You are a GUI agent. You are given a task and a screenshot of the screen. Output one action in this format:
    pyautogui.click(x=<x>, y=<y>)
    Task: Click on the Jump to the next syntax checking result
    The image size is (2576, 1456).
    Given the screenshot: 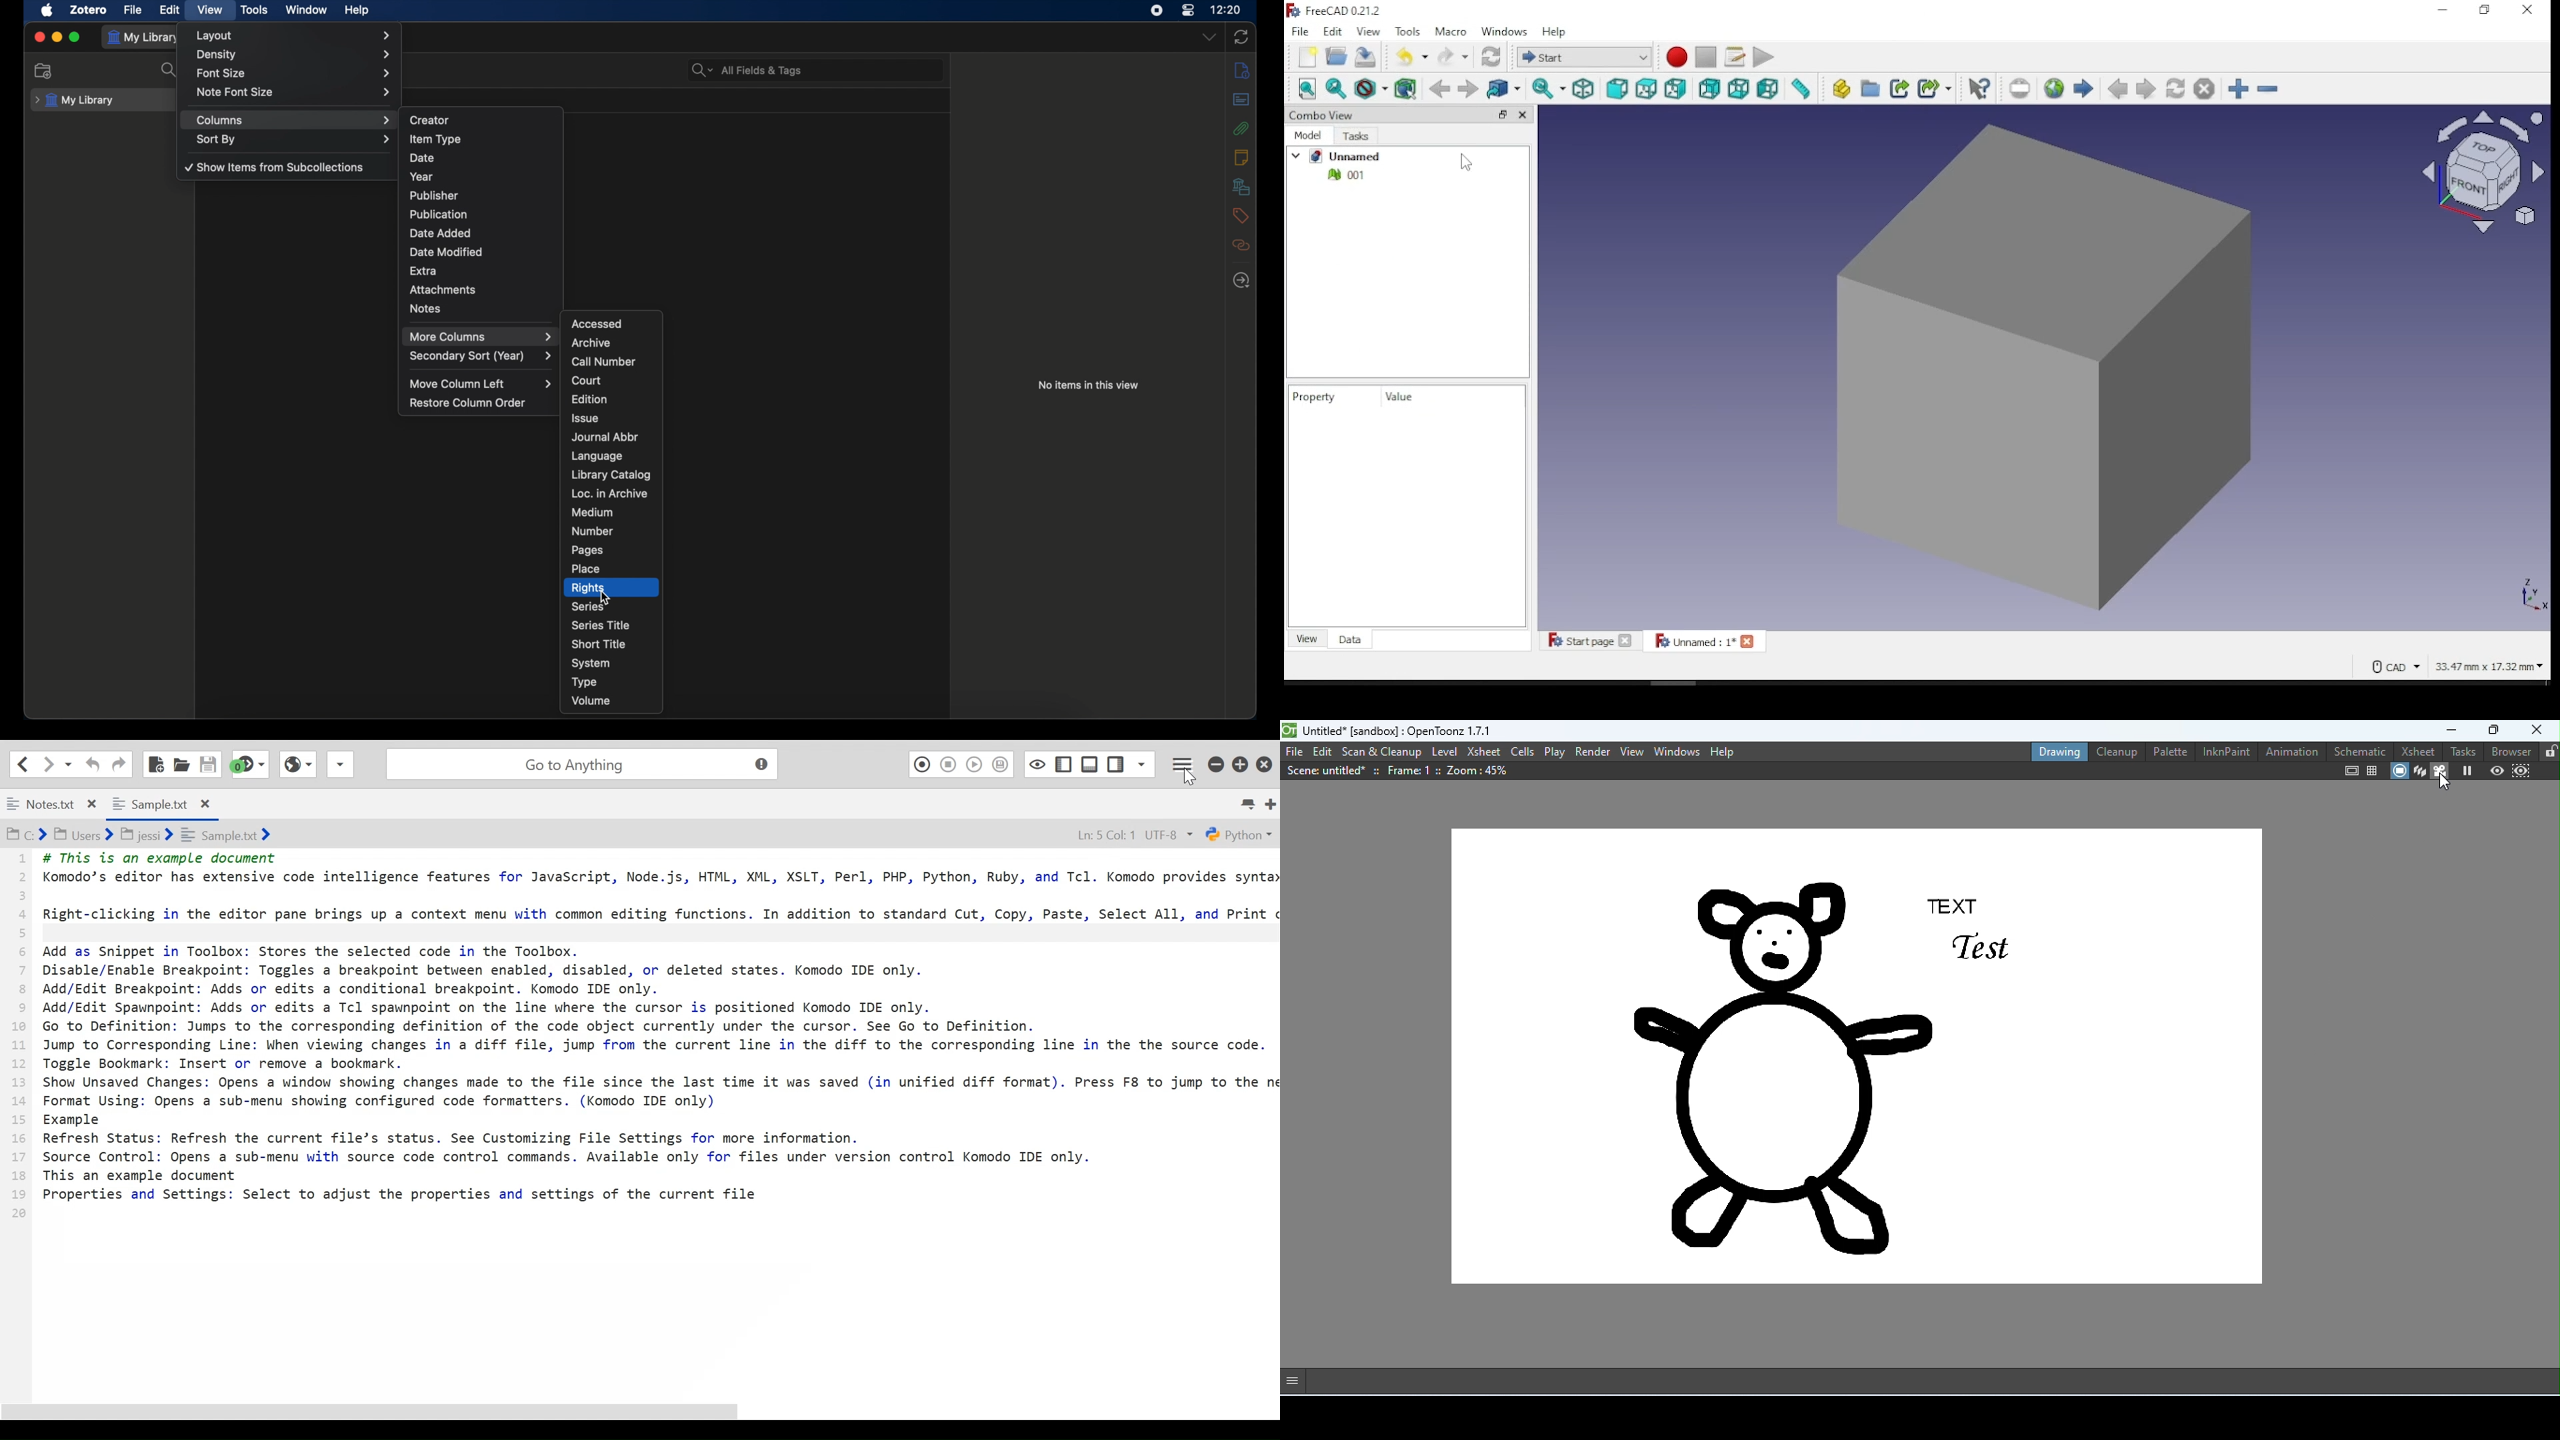 What is the action you would take?
    pyautogui.click(x=251, y=764)
    